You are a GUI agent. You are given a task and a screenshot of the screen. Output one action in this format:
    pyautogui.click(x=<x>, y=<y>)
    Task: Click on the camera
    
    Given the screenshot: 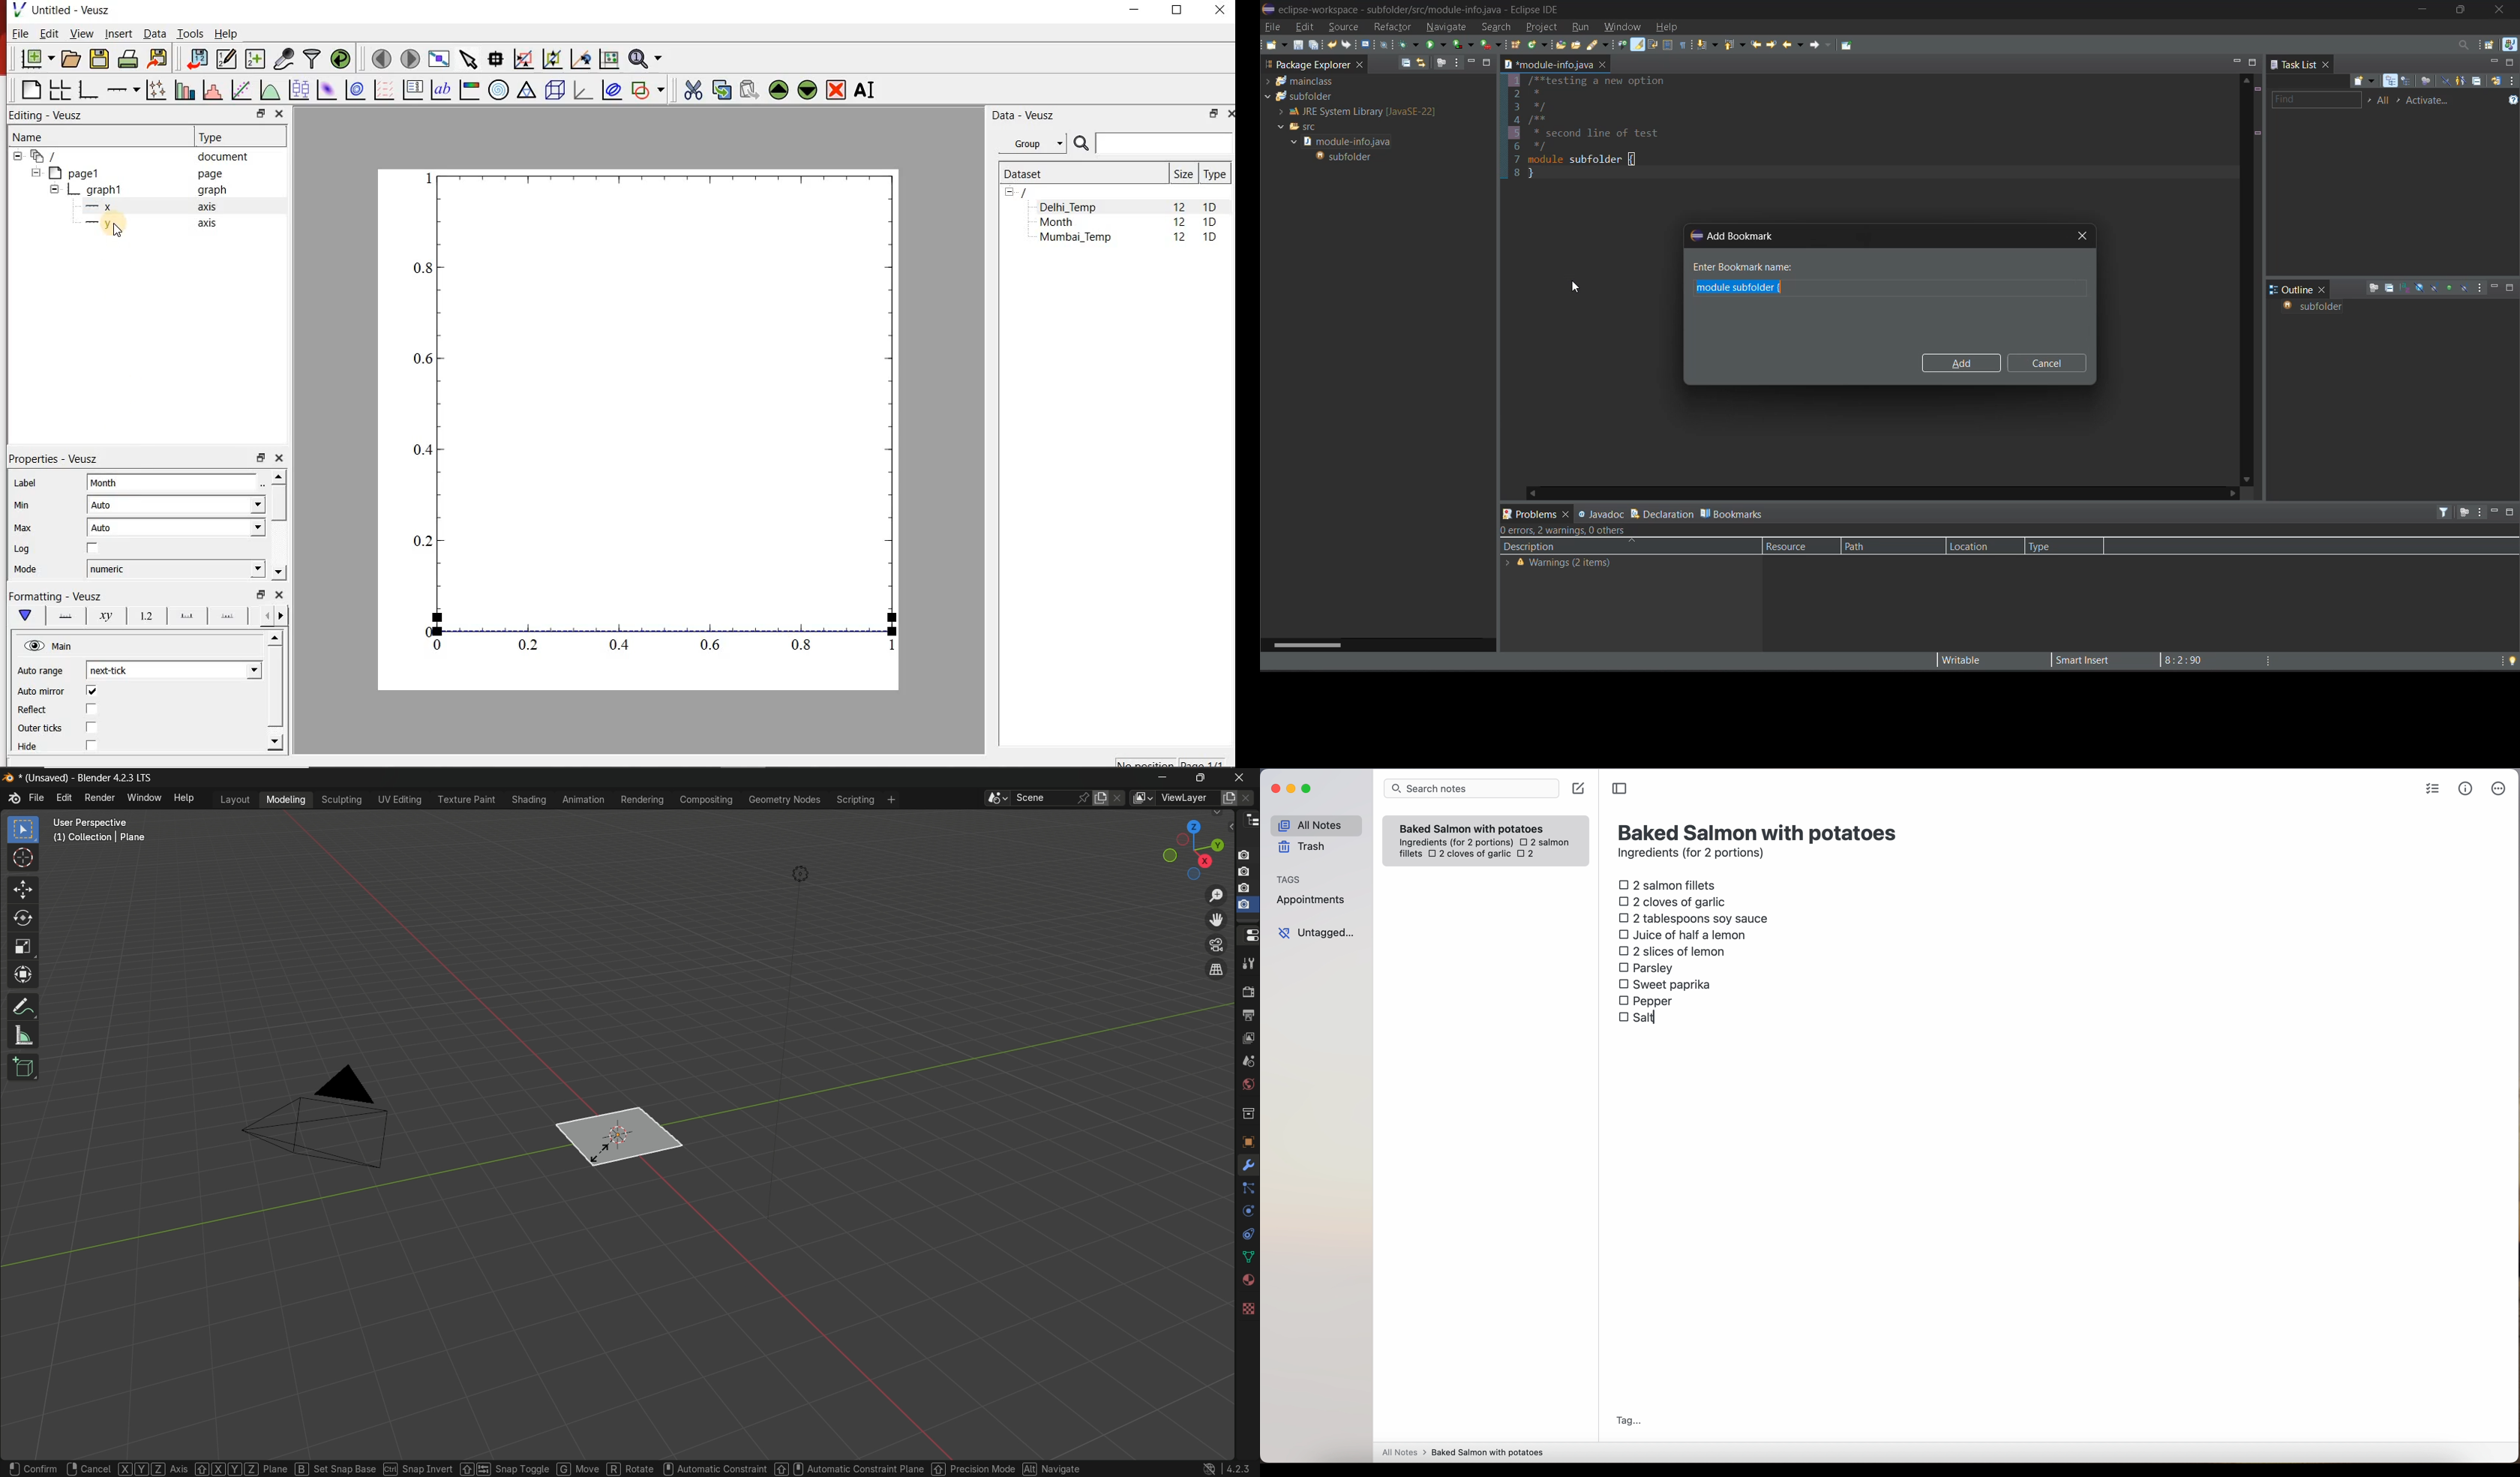 What is the action you would take?
    pyautogui.click(x=318, y=1122)
    